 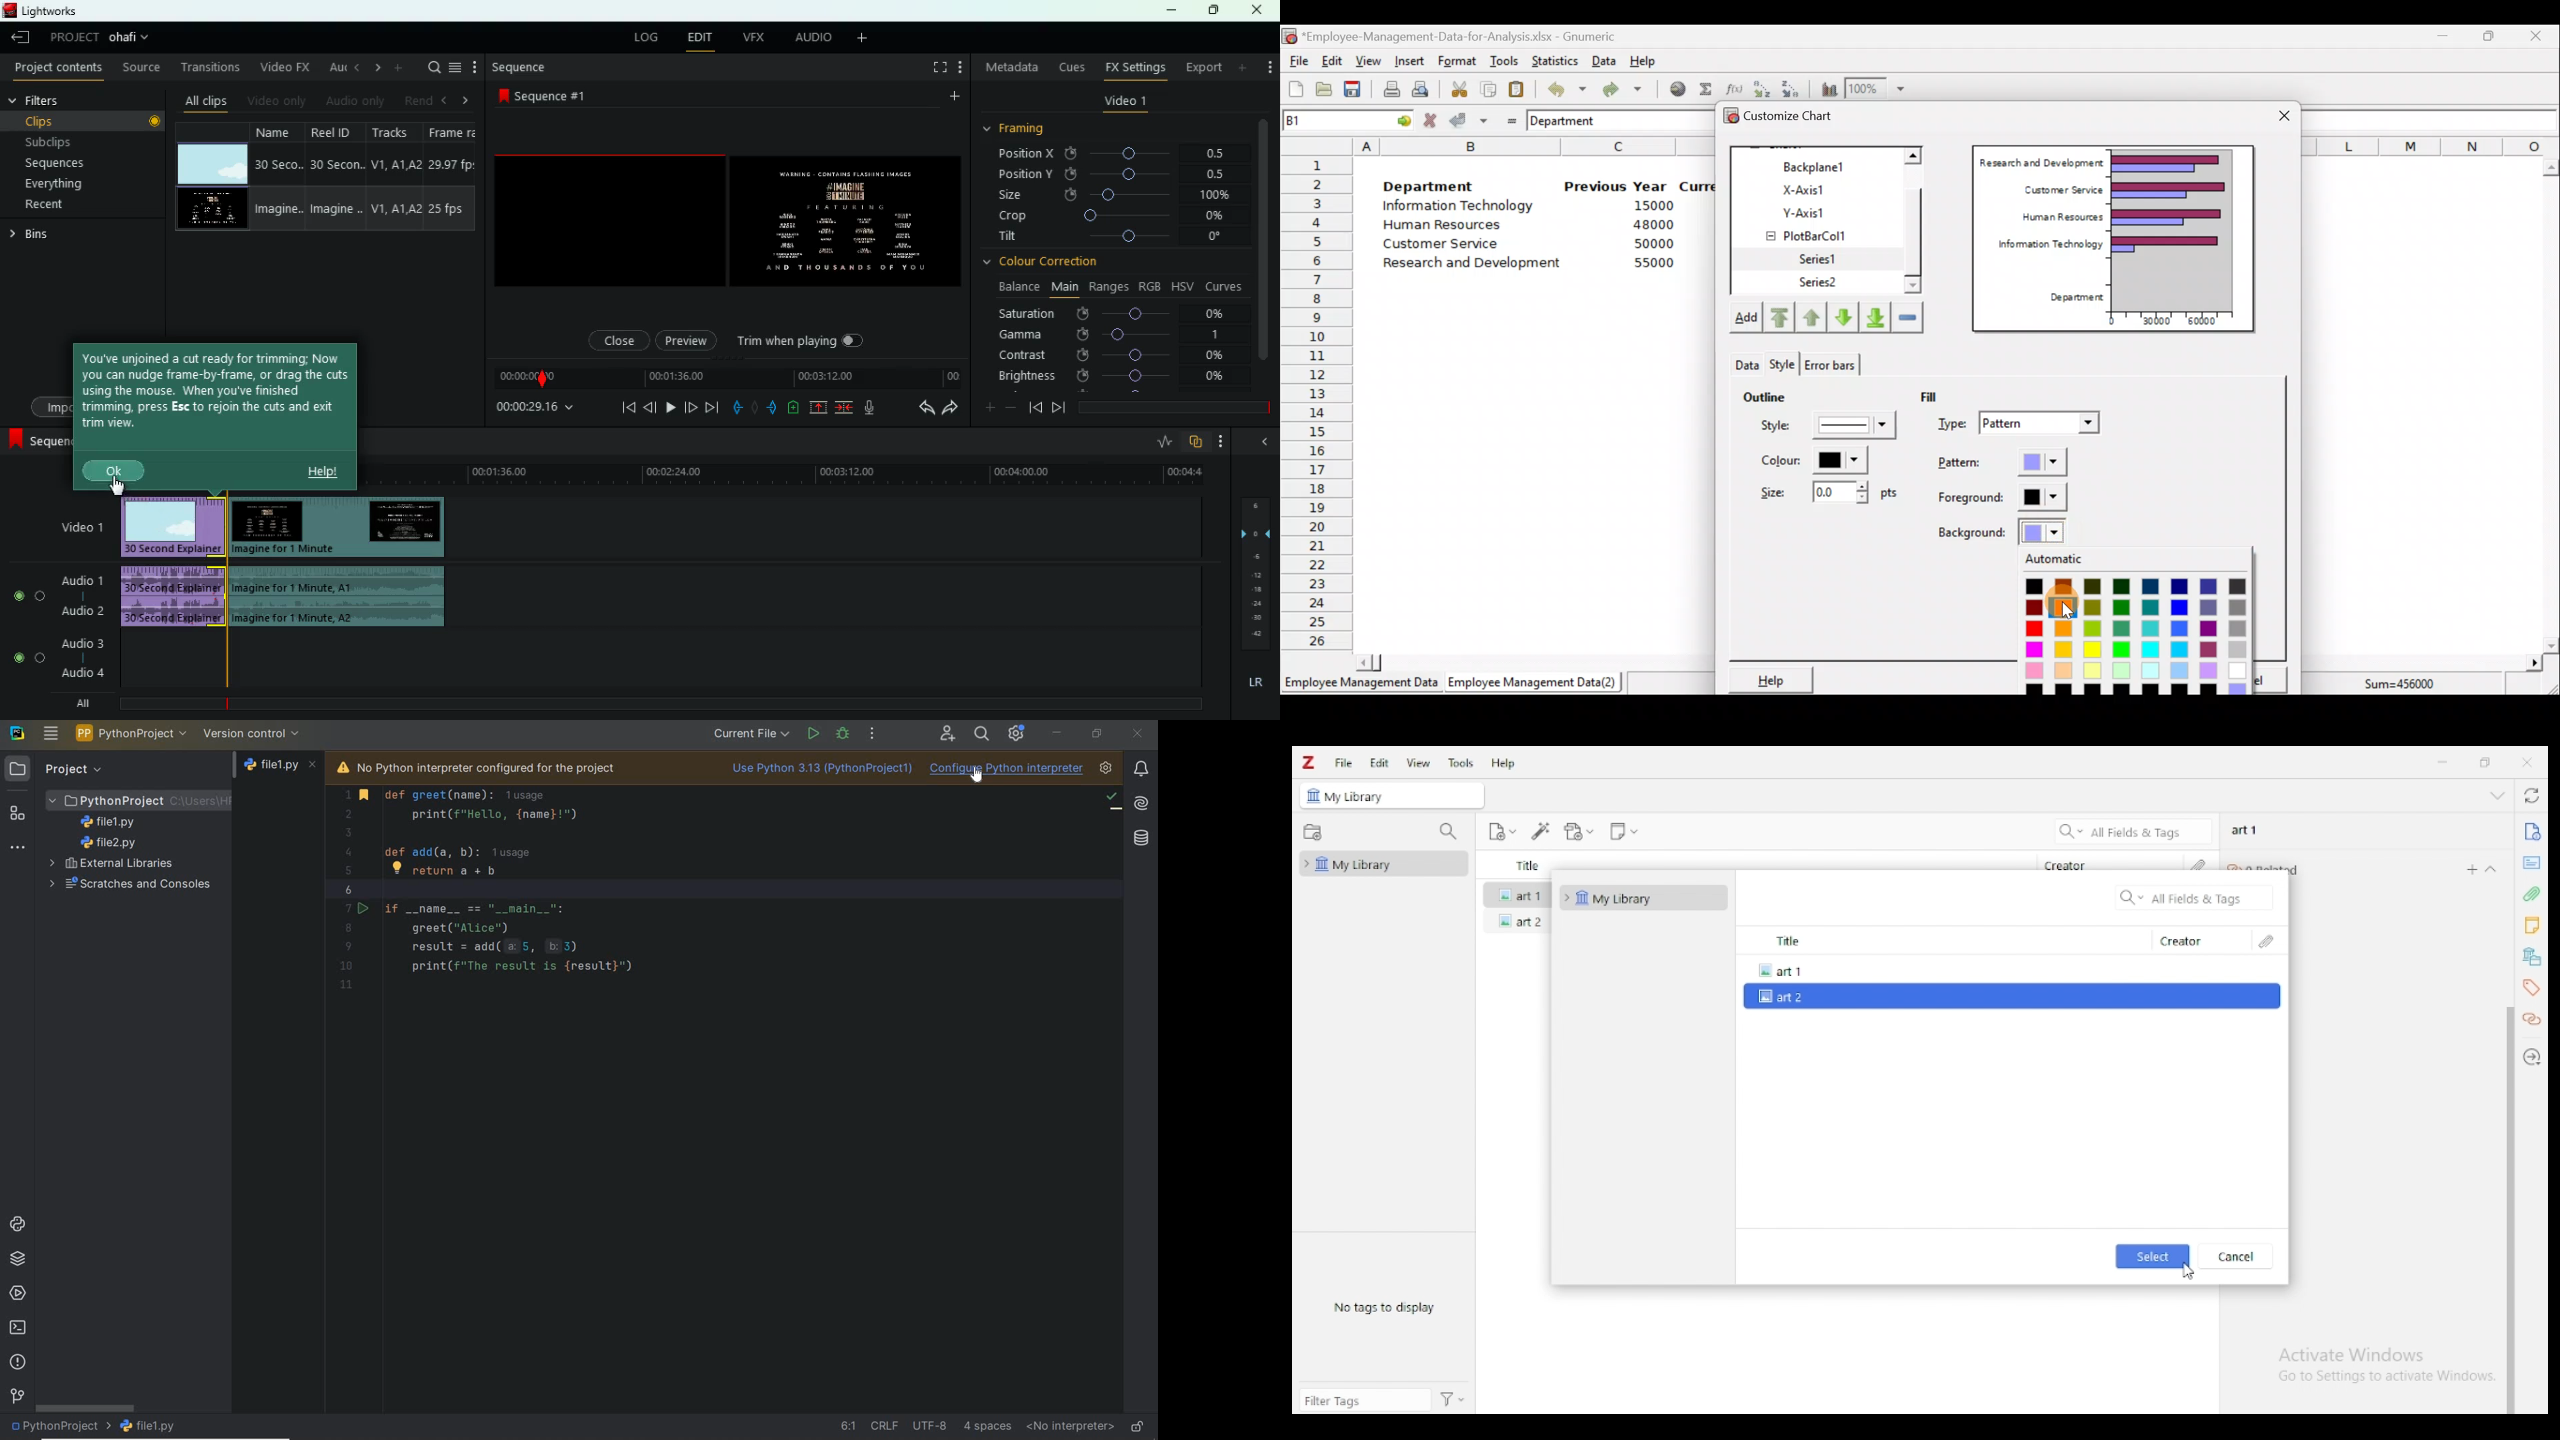 What do you see at coordinates (940, 69) in the screenshot?
I see `full screen` at bounding box center [940, 69].